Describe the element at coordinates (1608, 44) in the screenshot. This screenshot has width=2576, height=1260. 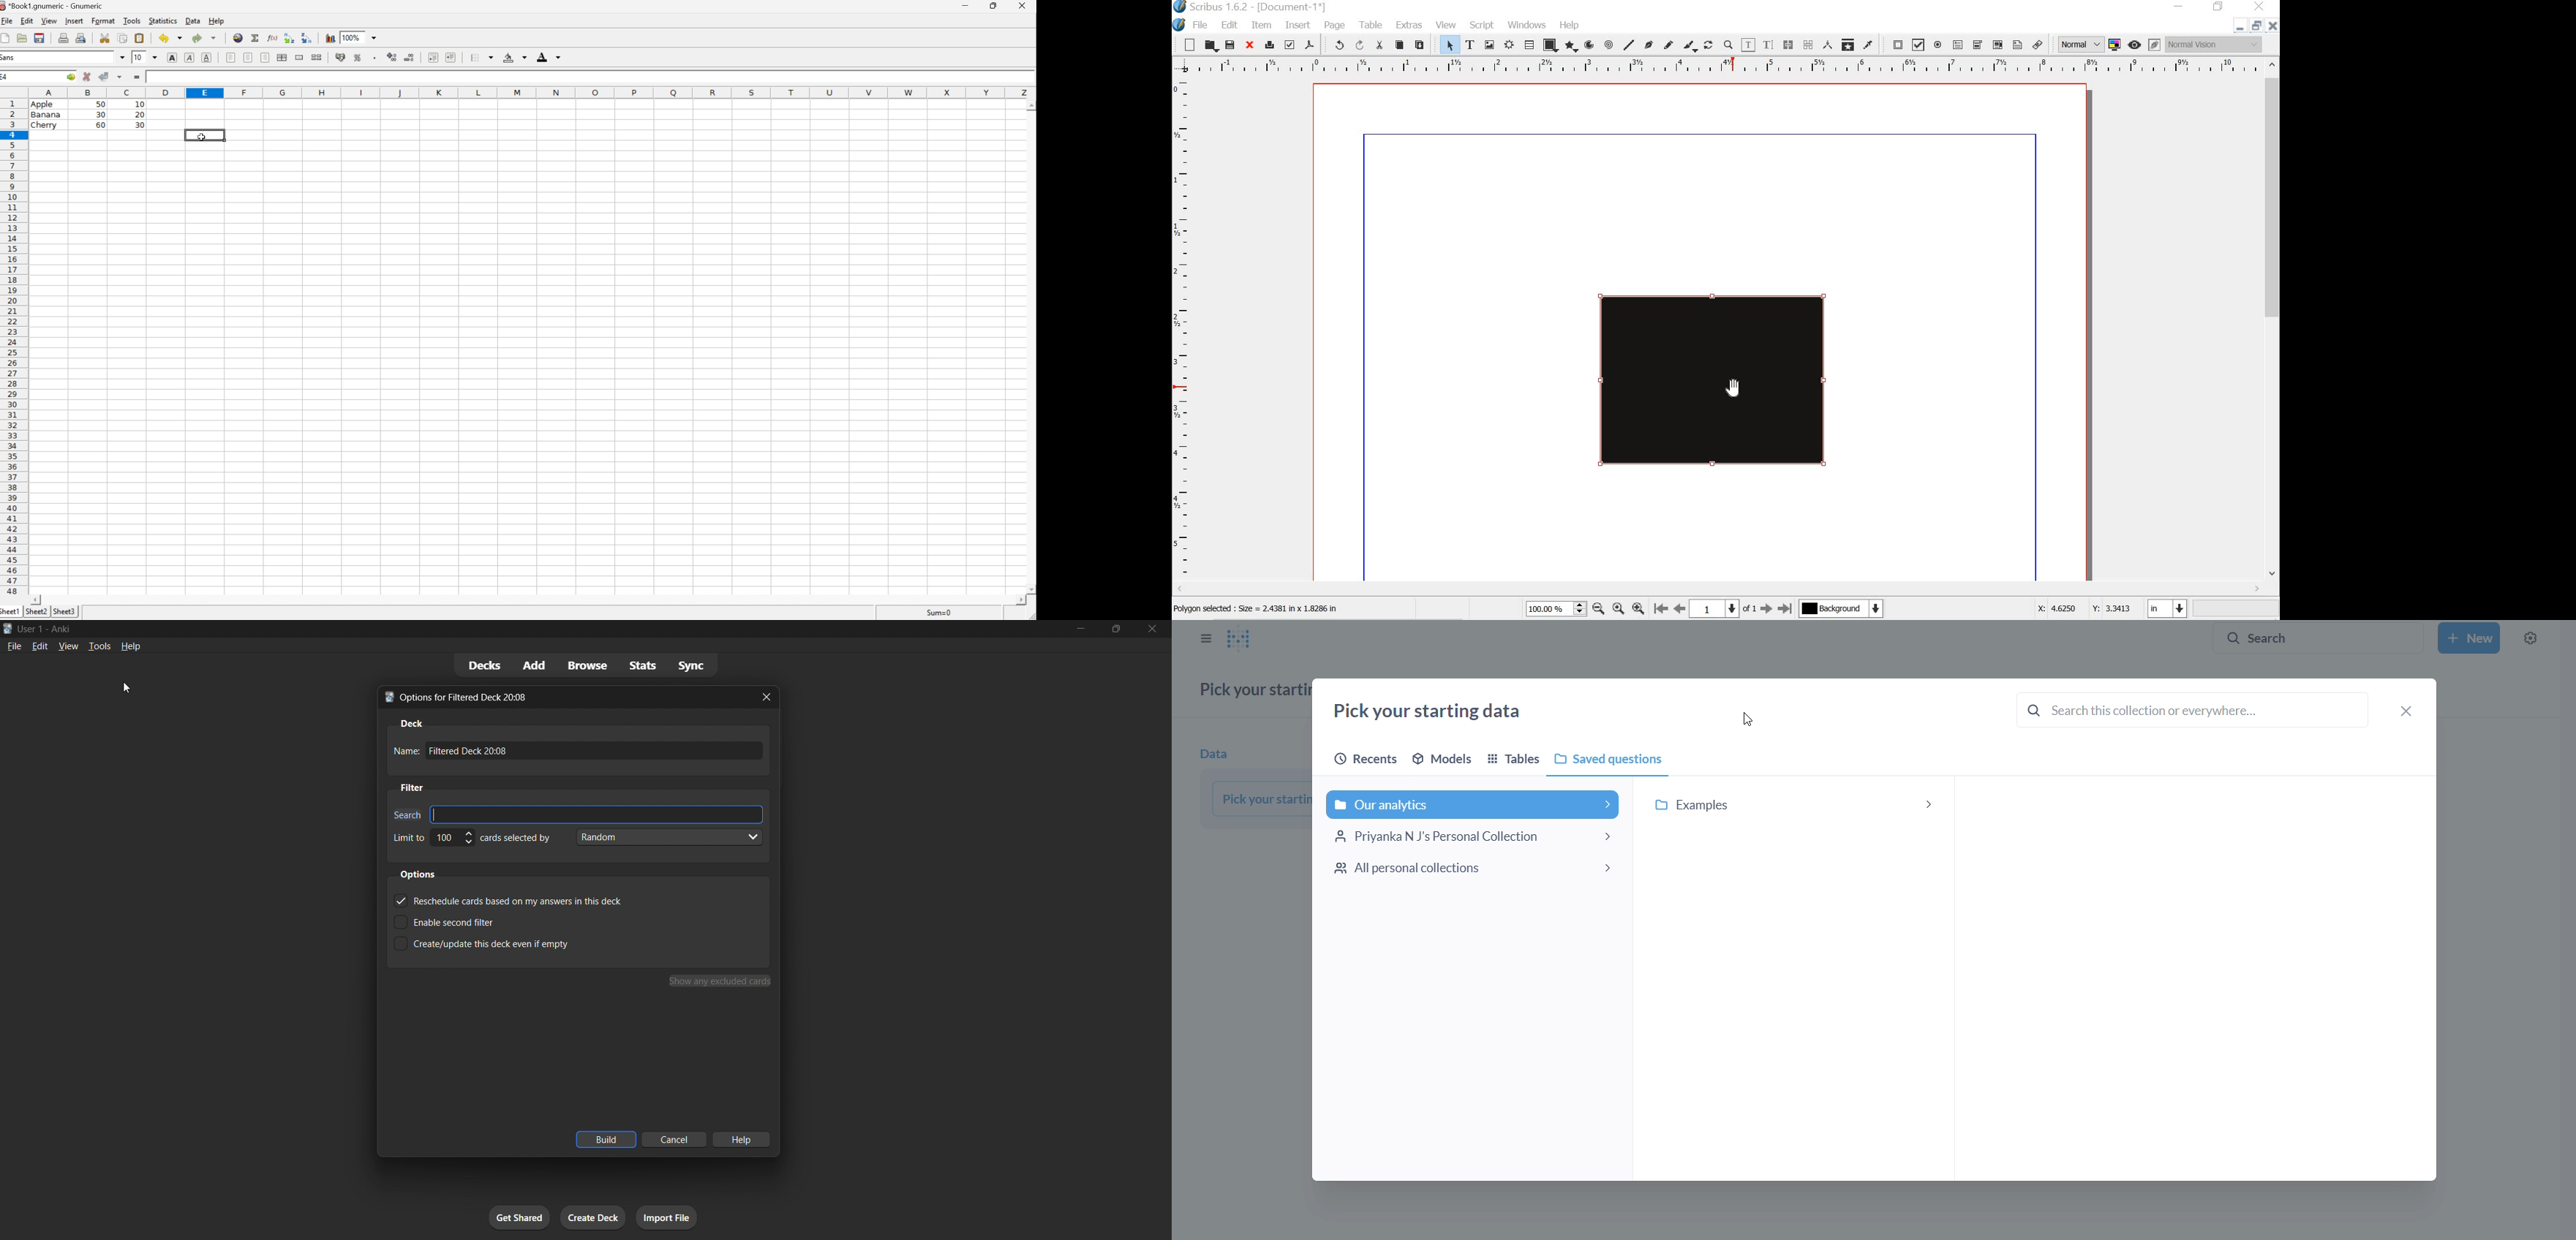
I see `spiral` at that location.